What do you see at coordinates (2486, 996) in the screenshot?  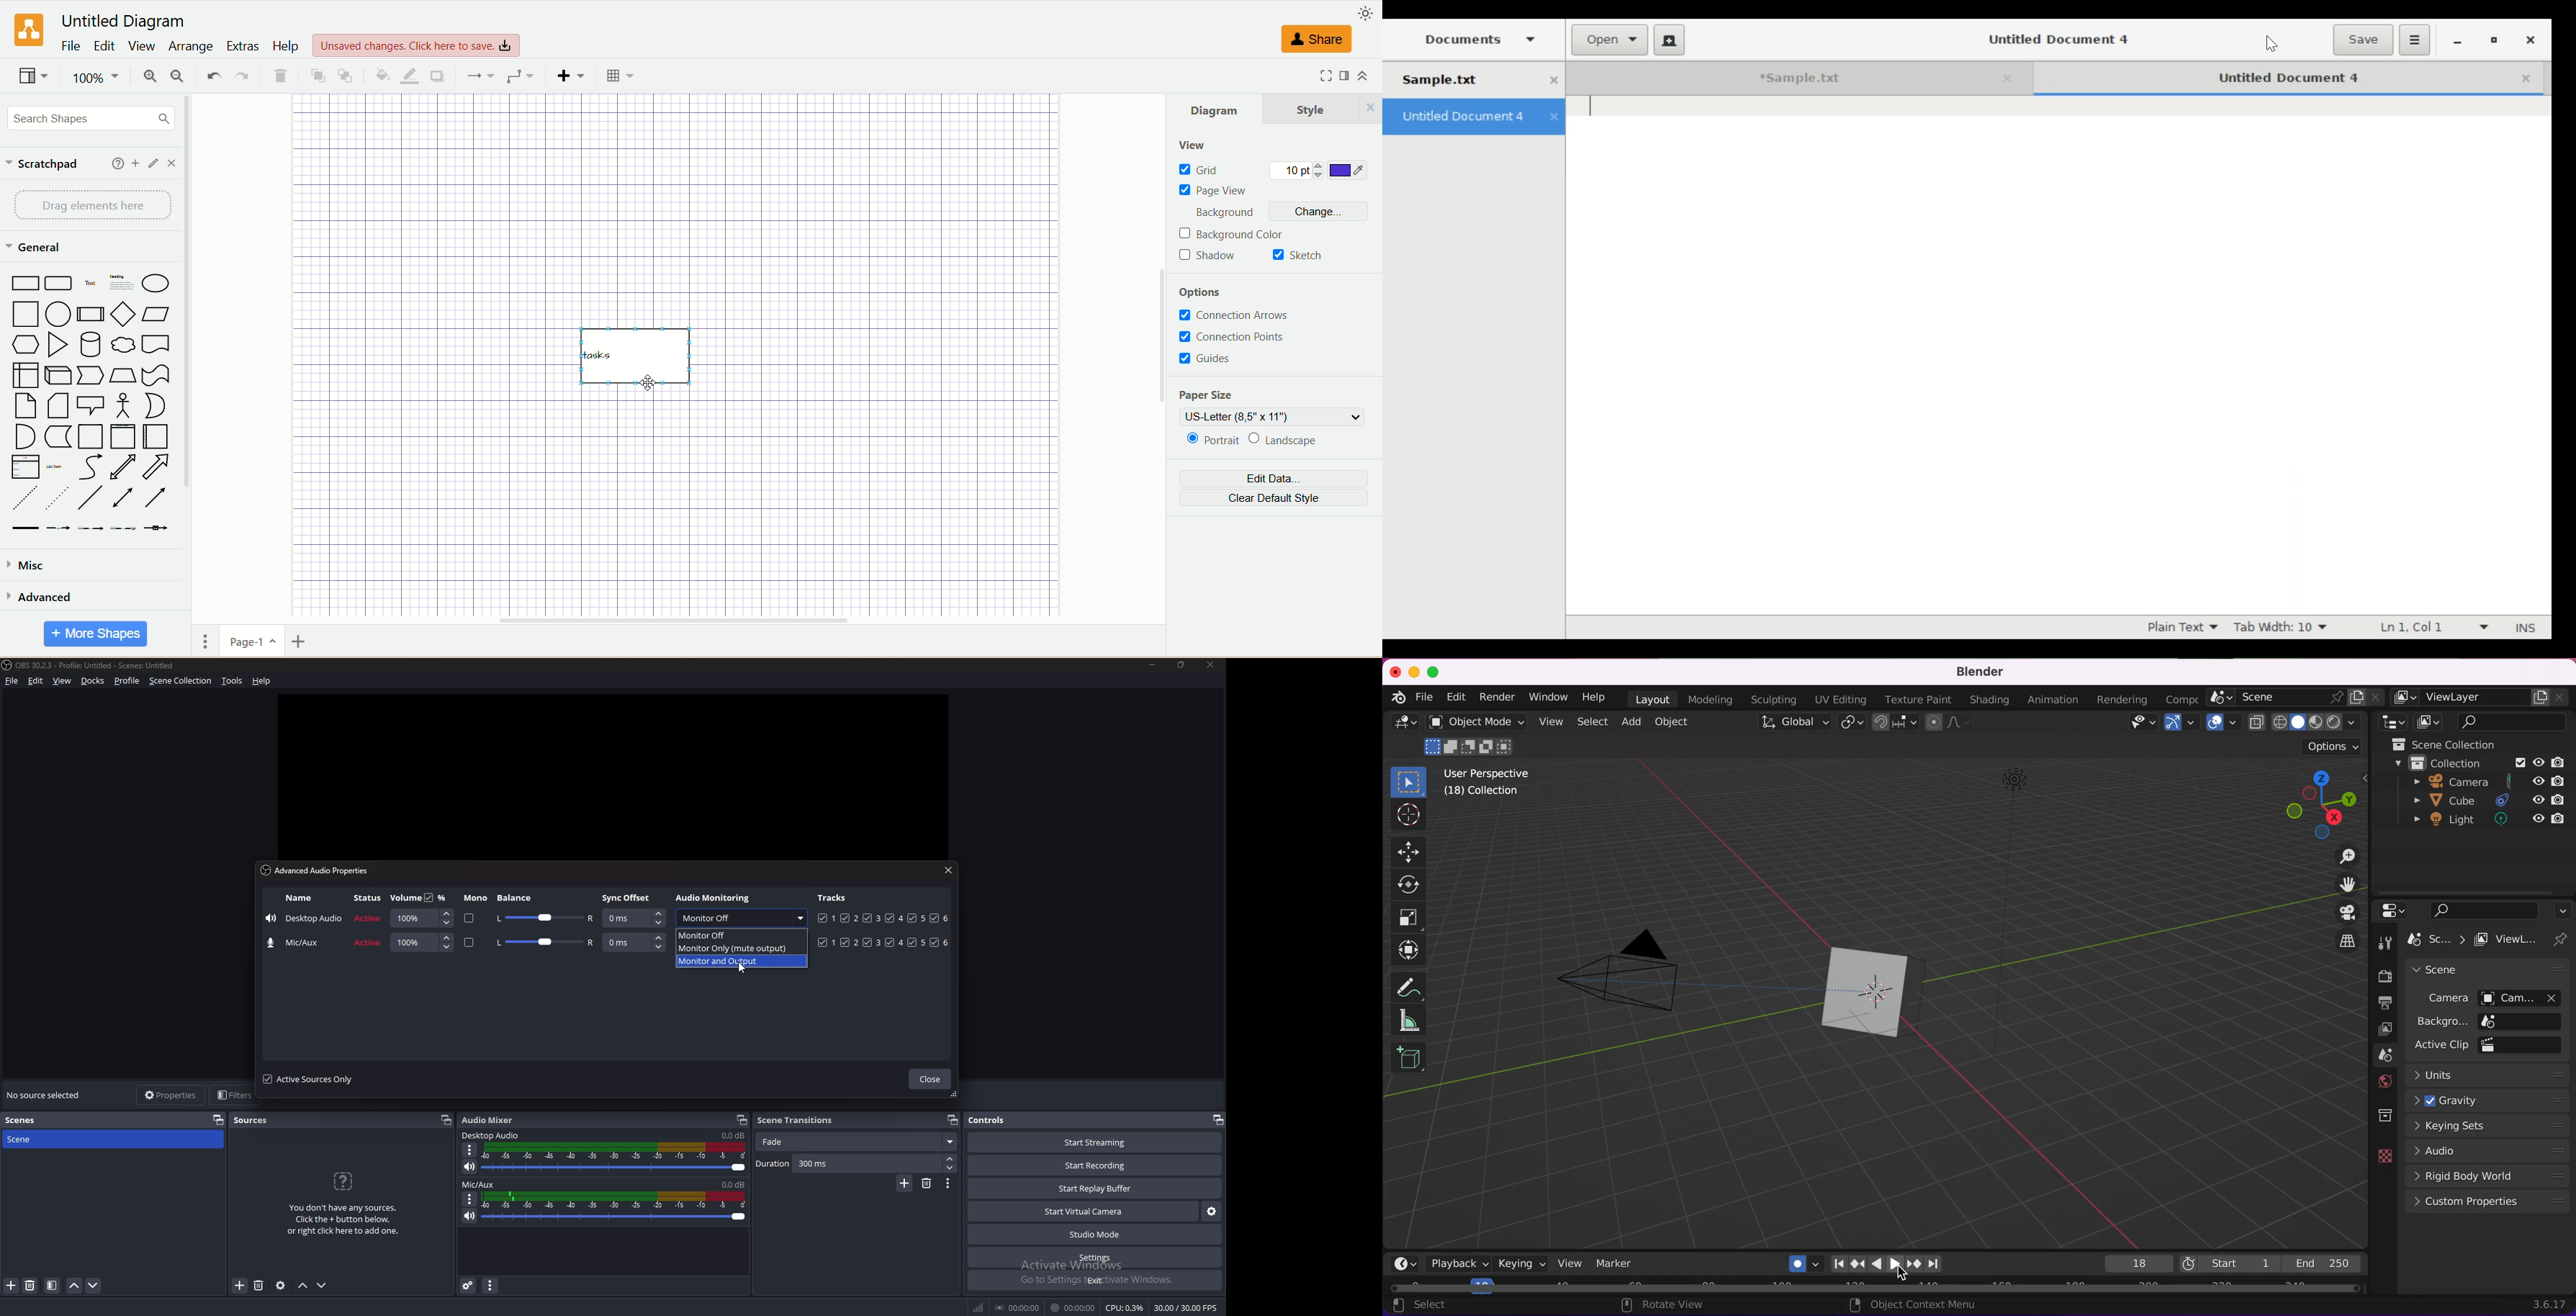 I see `camera` at bounding box center [2486, 996].